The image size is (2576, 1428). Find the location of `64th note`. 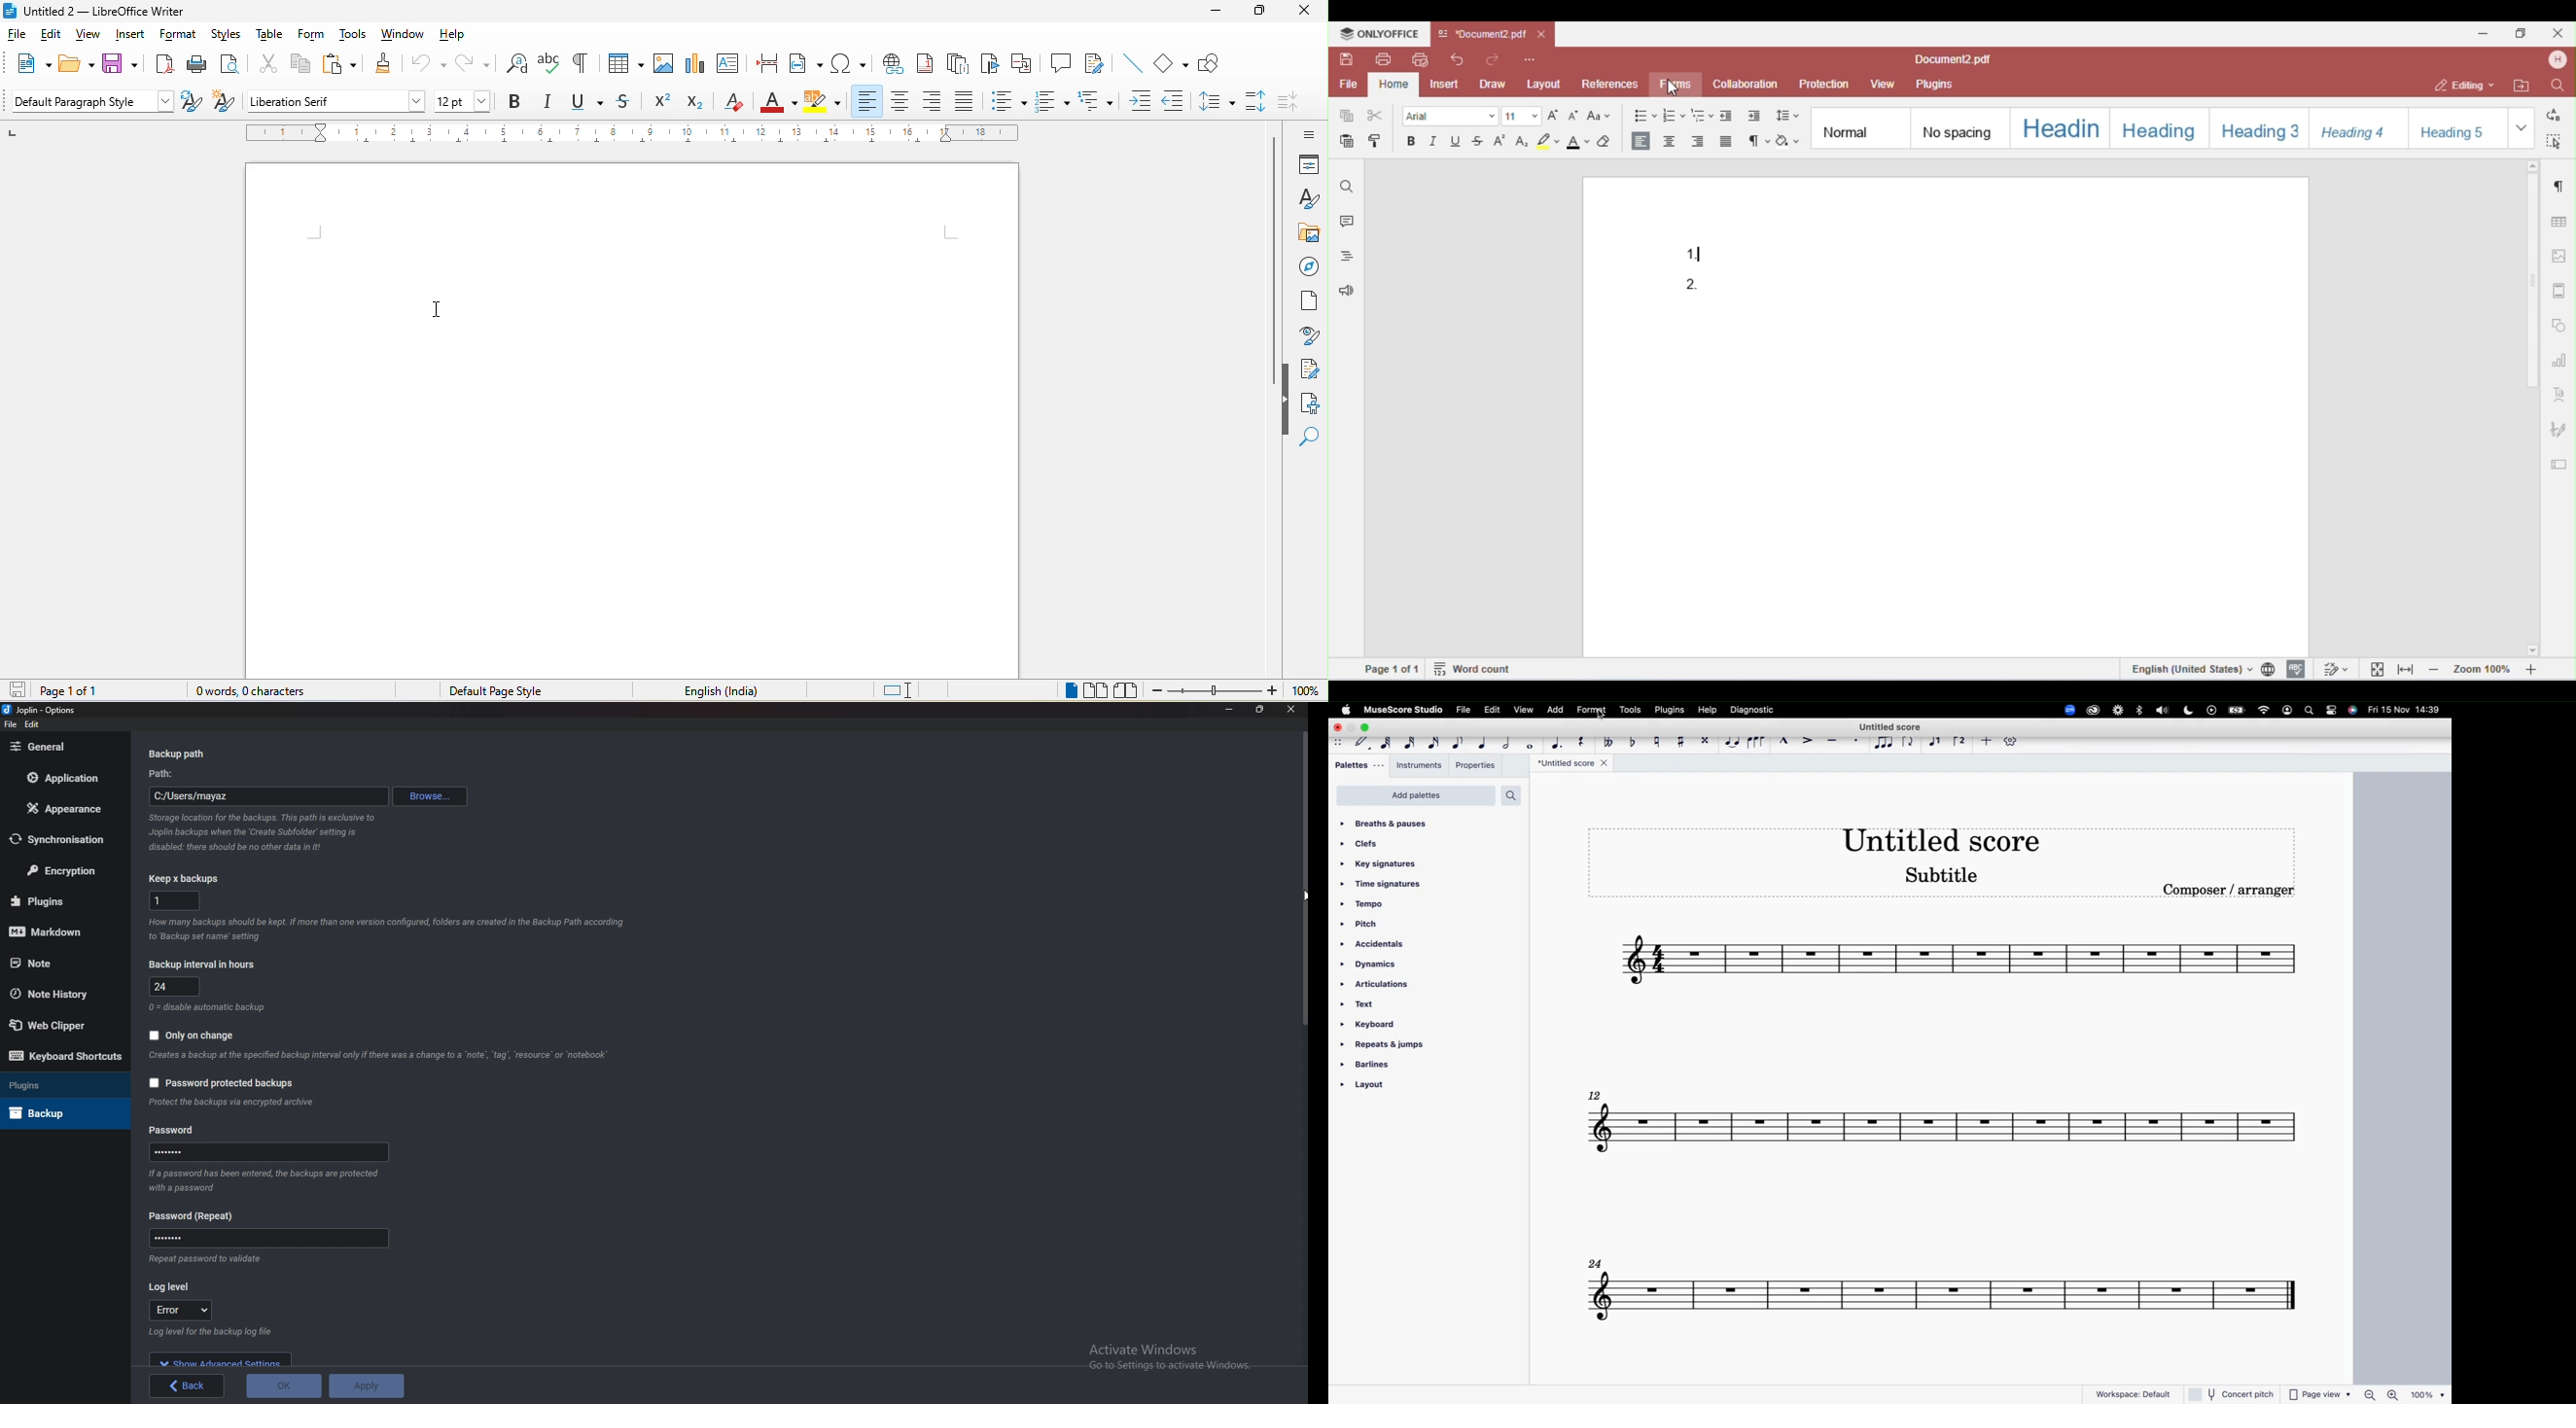

64th note is located at coordinates (1385, 743).